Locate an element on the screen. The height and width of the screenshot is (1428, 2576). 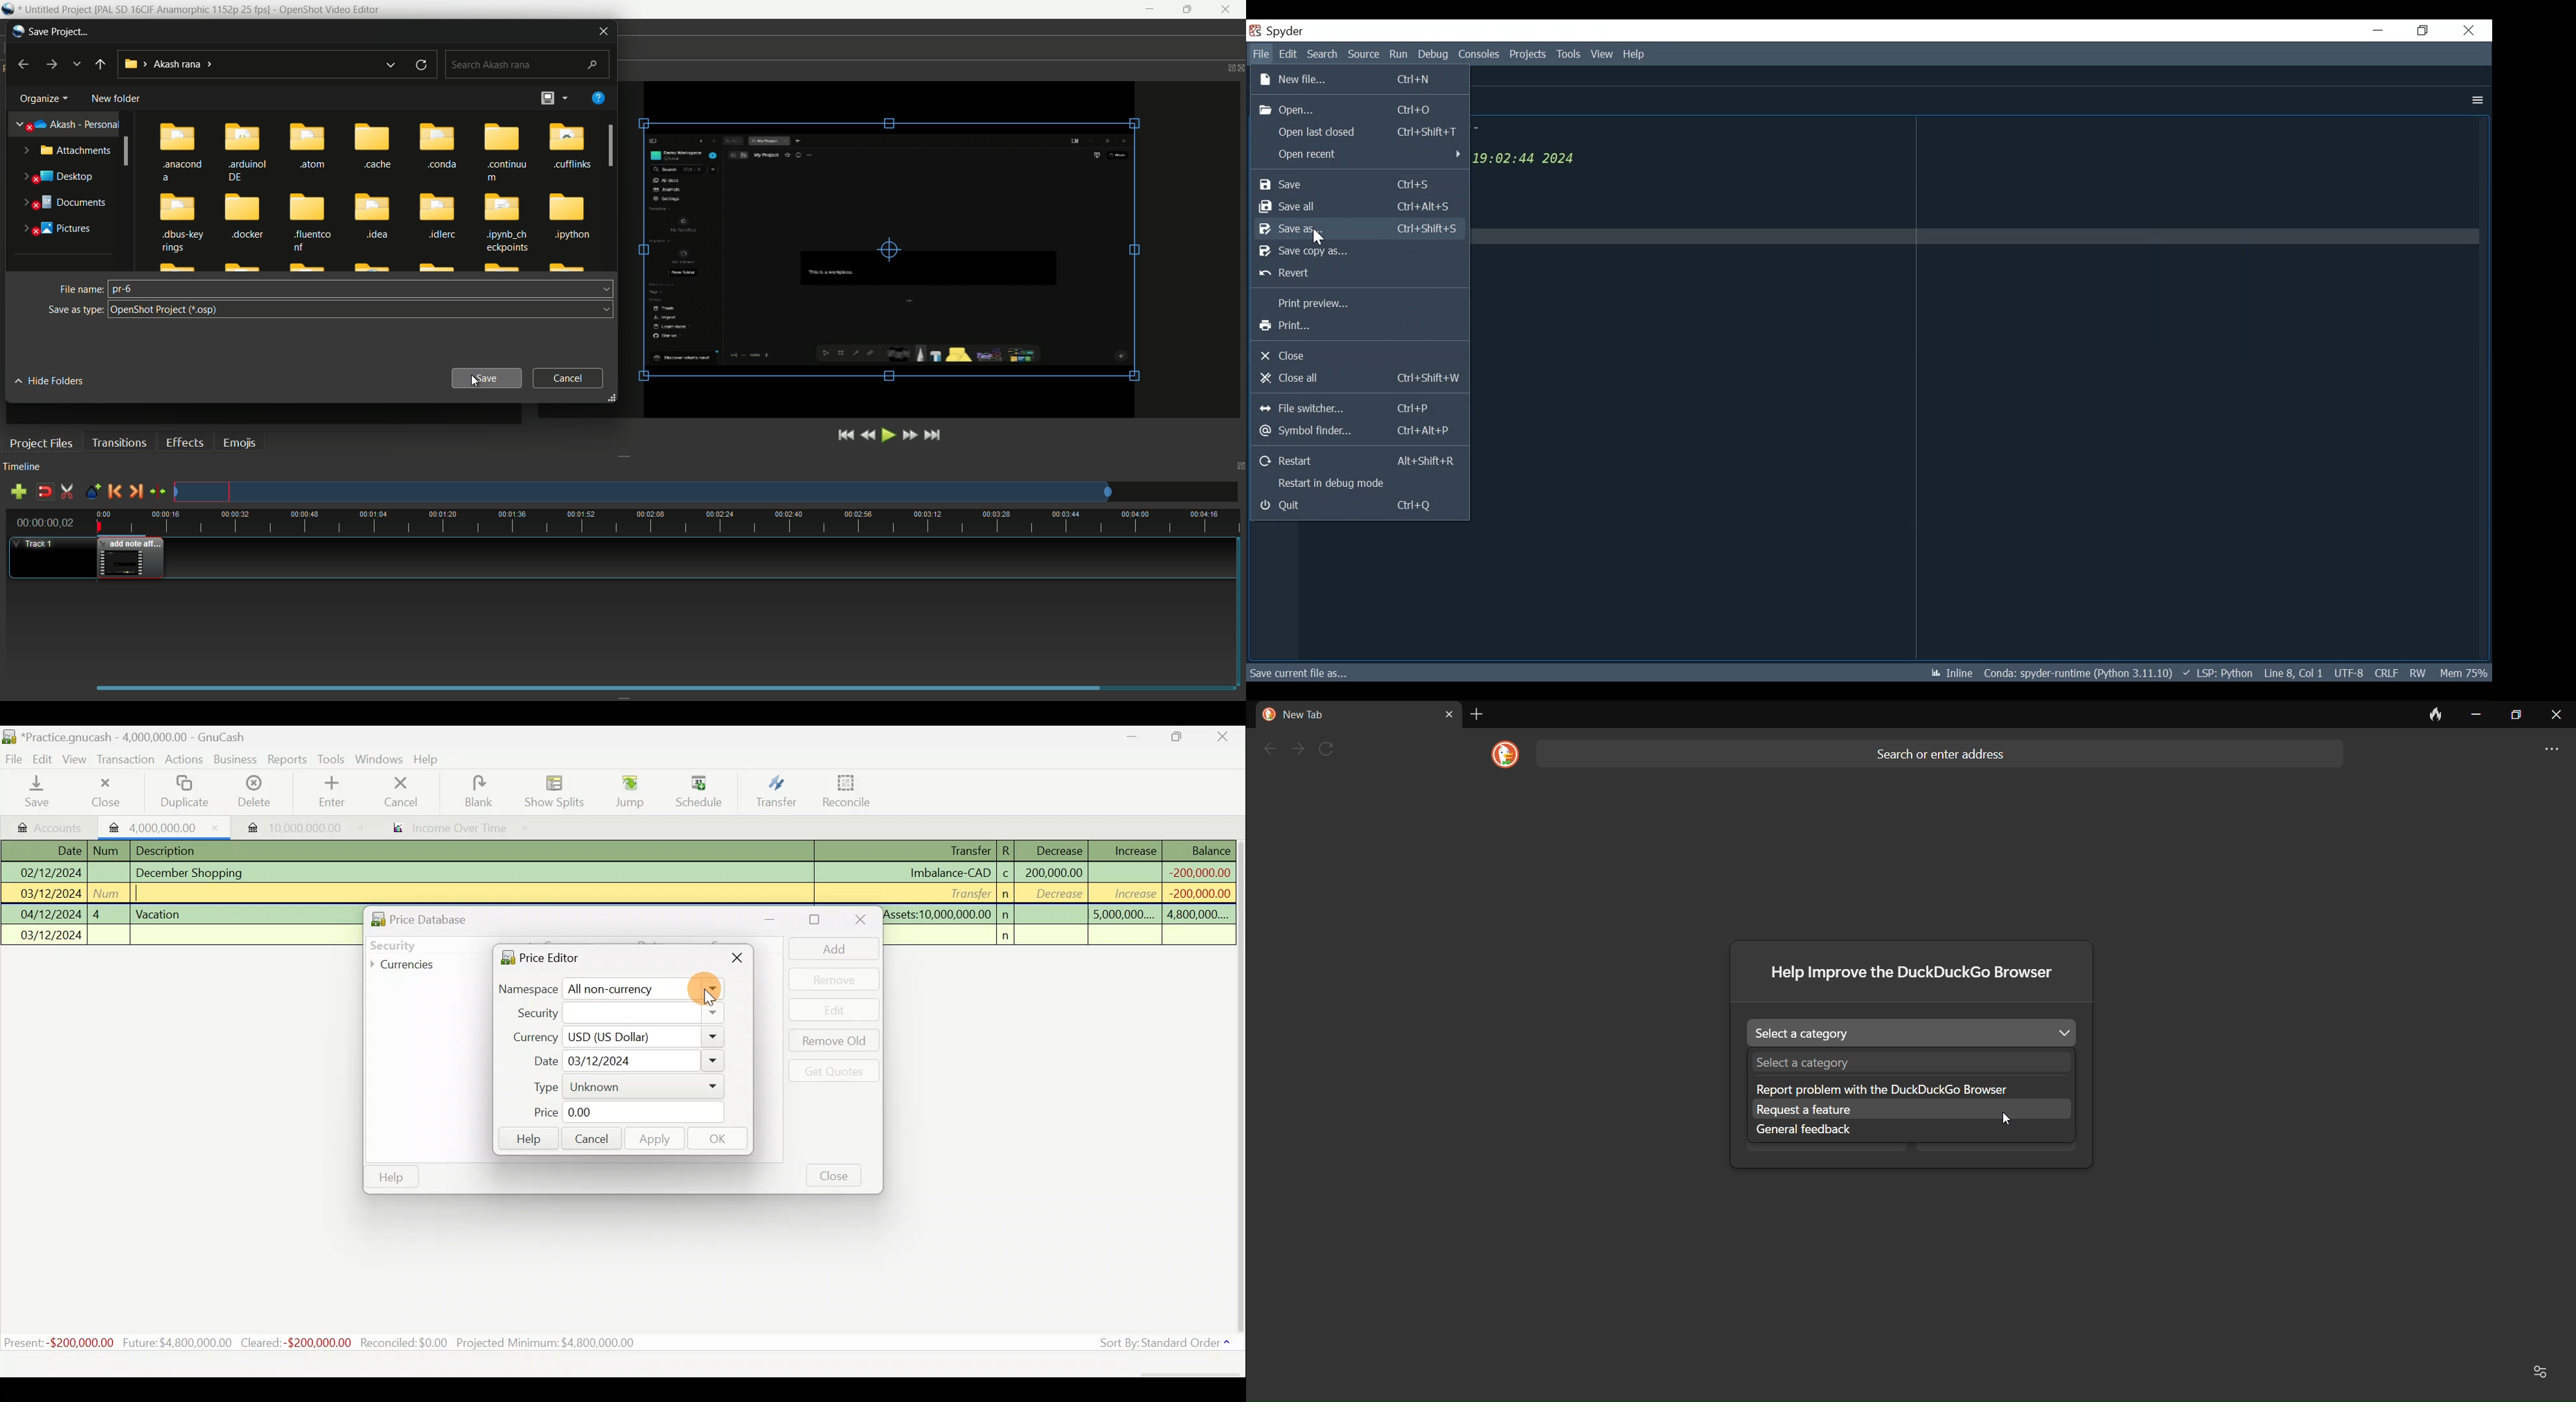
-200,000,000 is located at coordinates (1197, 871).